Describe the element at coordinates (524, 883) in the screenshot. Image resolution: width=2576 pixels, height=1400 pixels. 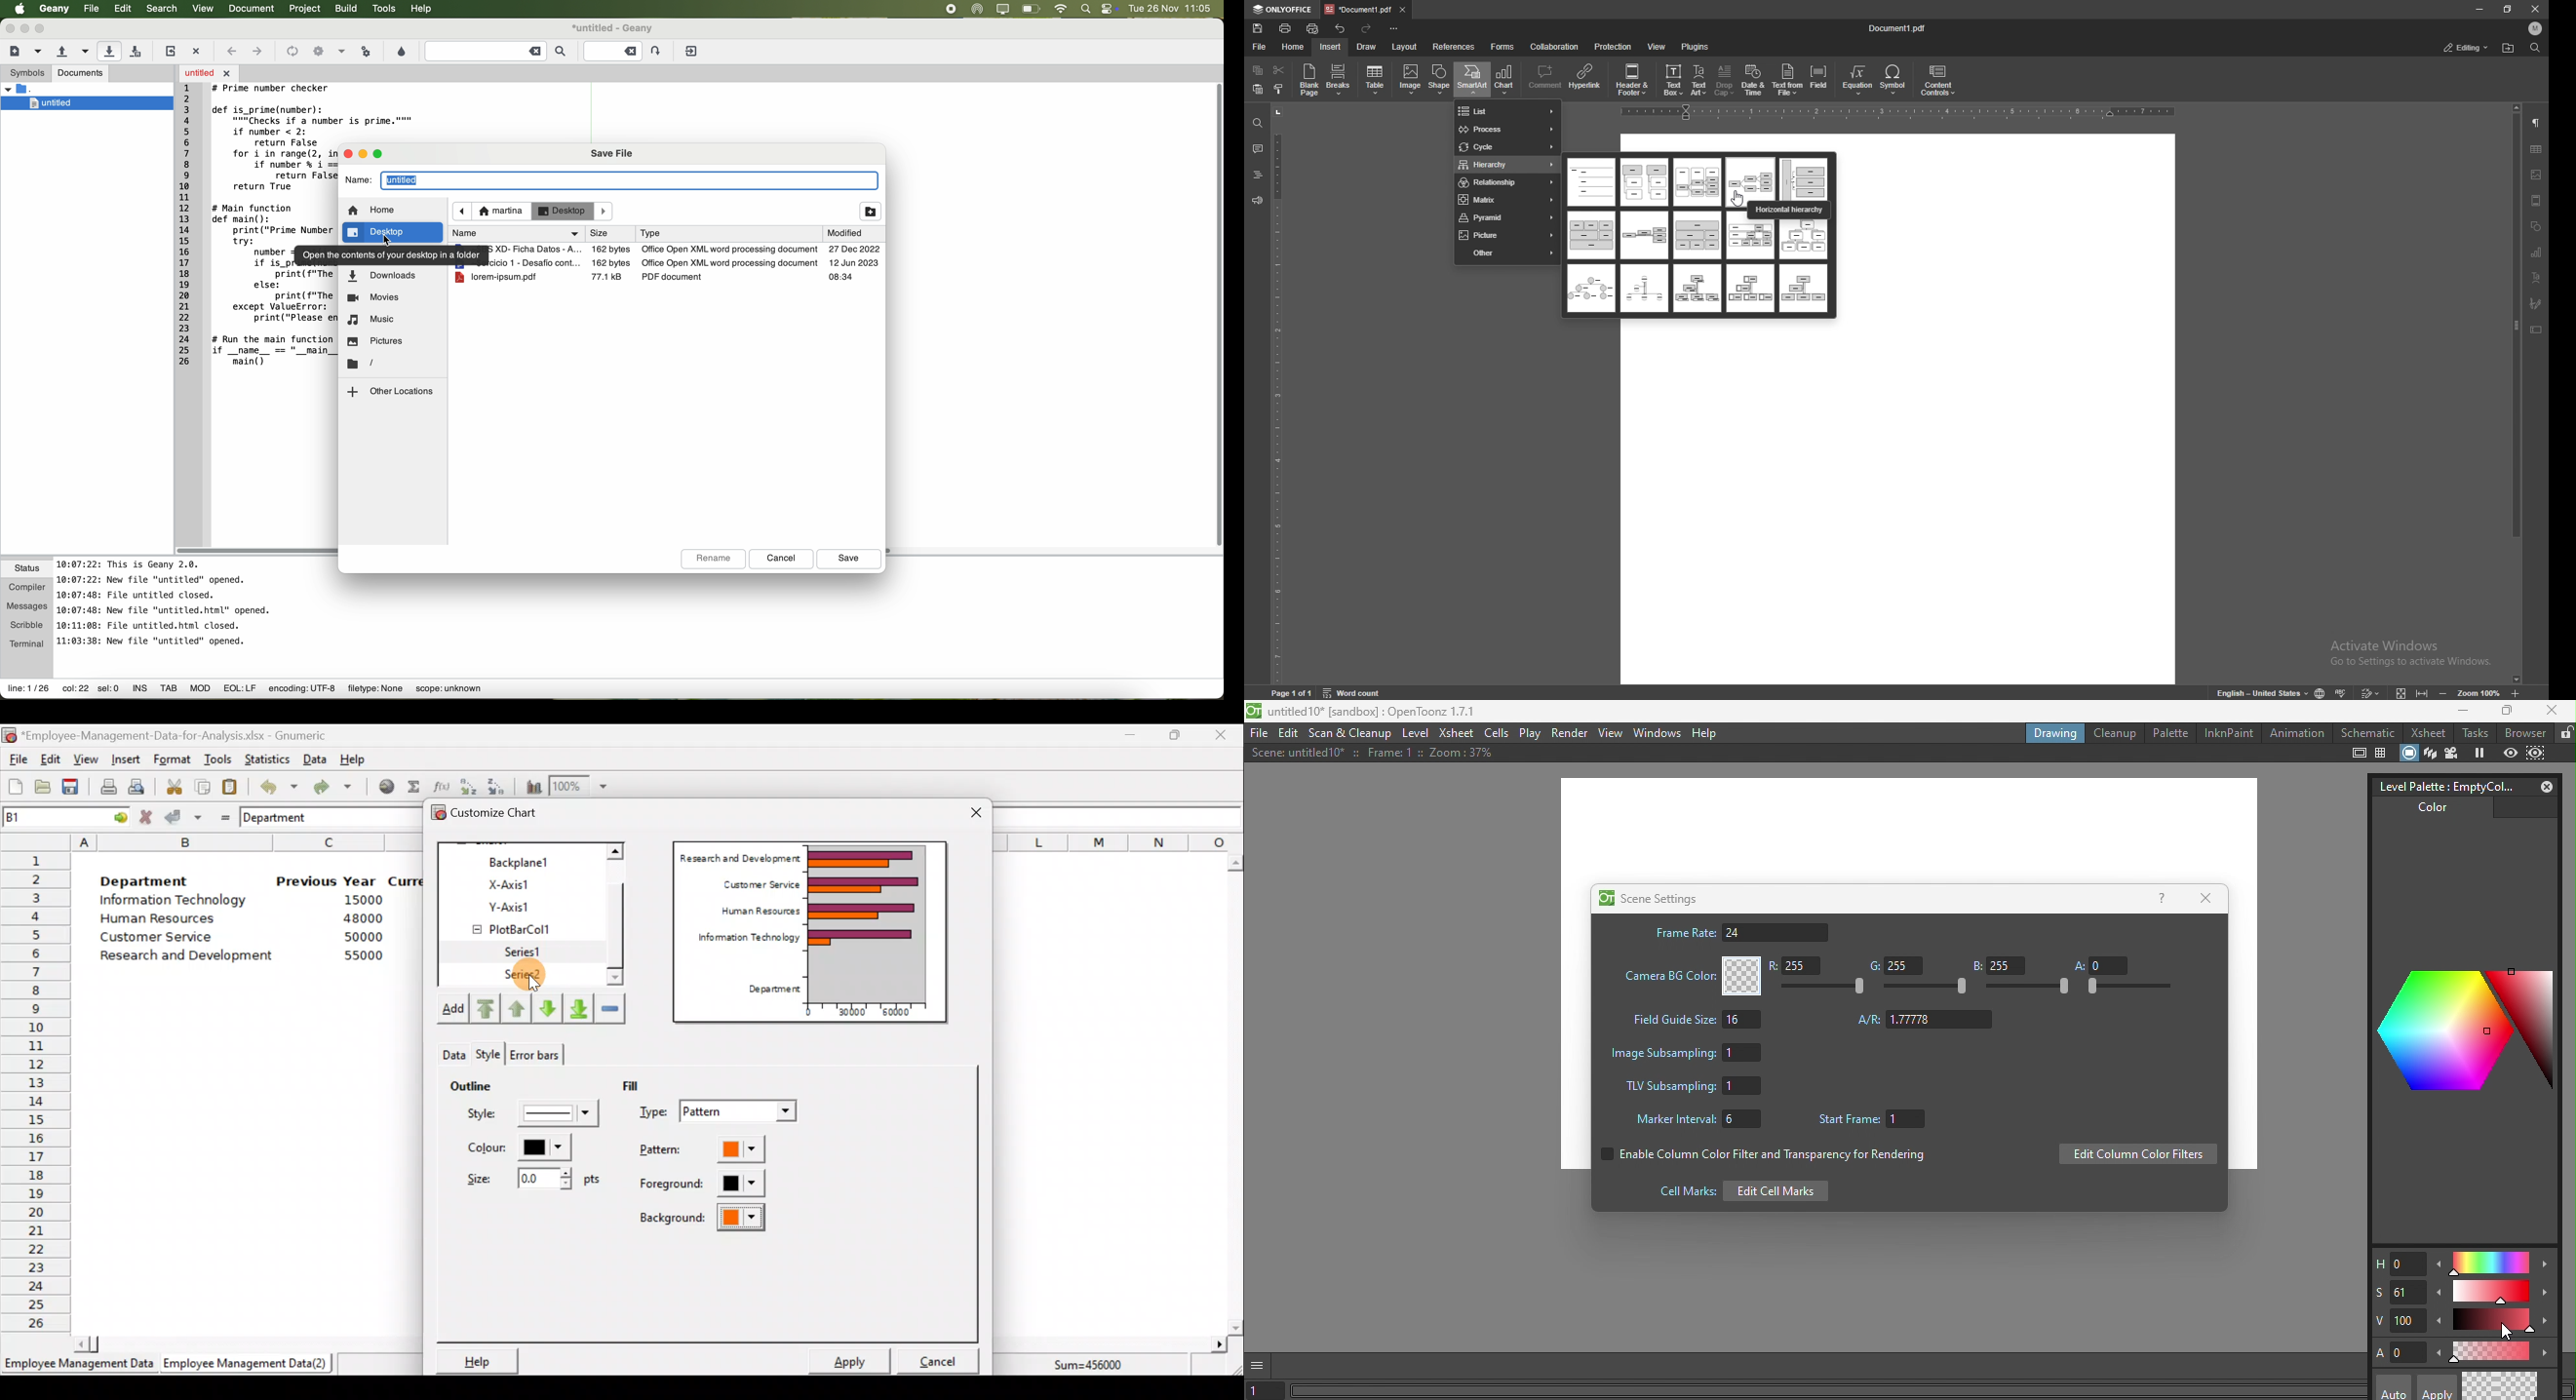
I see `X-axis1` at that location.